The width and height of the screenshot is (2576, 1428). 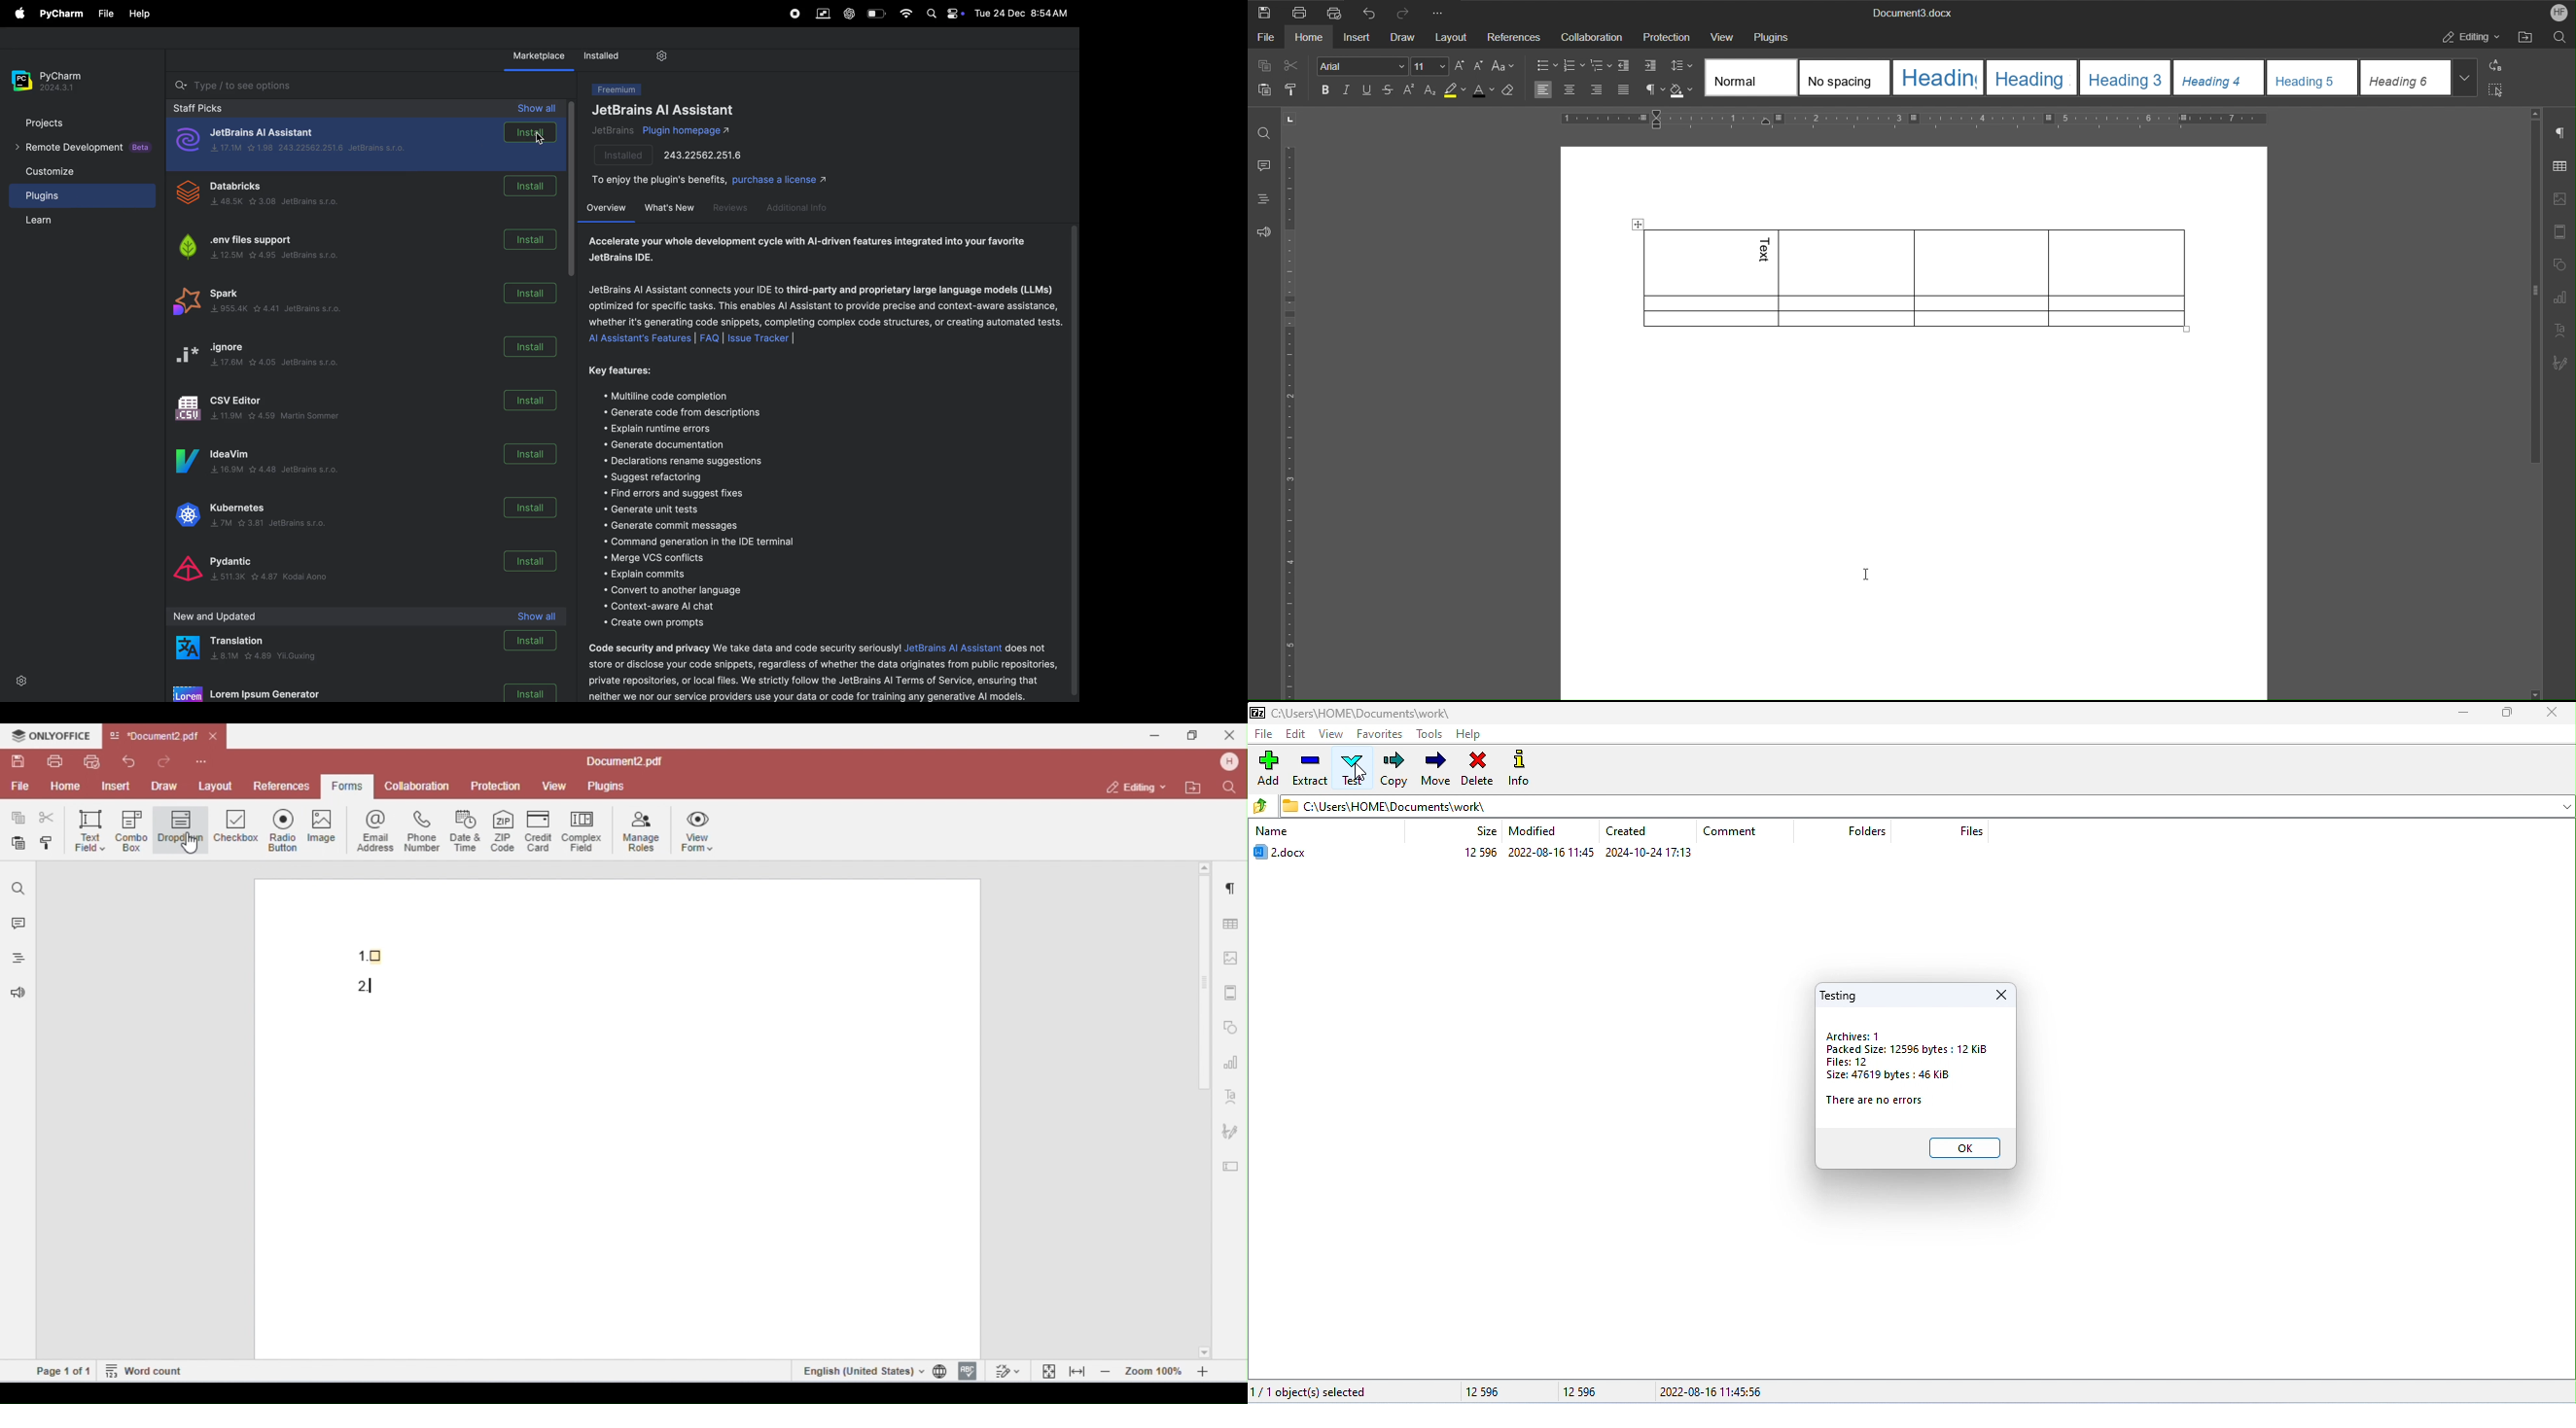 What do you see at coordinates (1521, 768) in the screenshot?
I see `info` at bounding box center [1521, 768].